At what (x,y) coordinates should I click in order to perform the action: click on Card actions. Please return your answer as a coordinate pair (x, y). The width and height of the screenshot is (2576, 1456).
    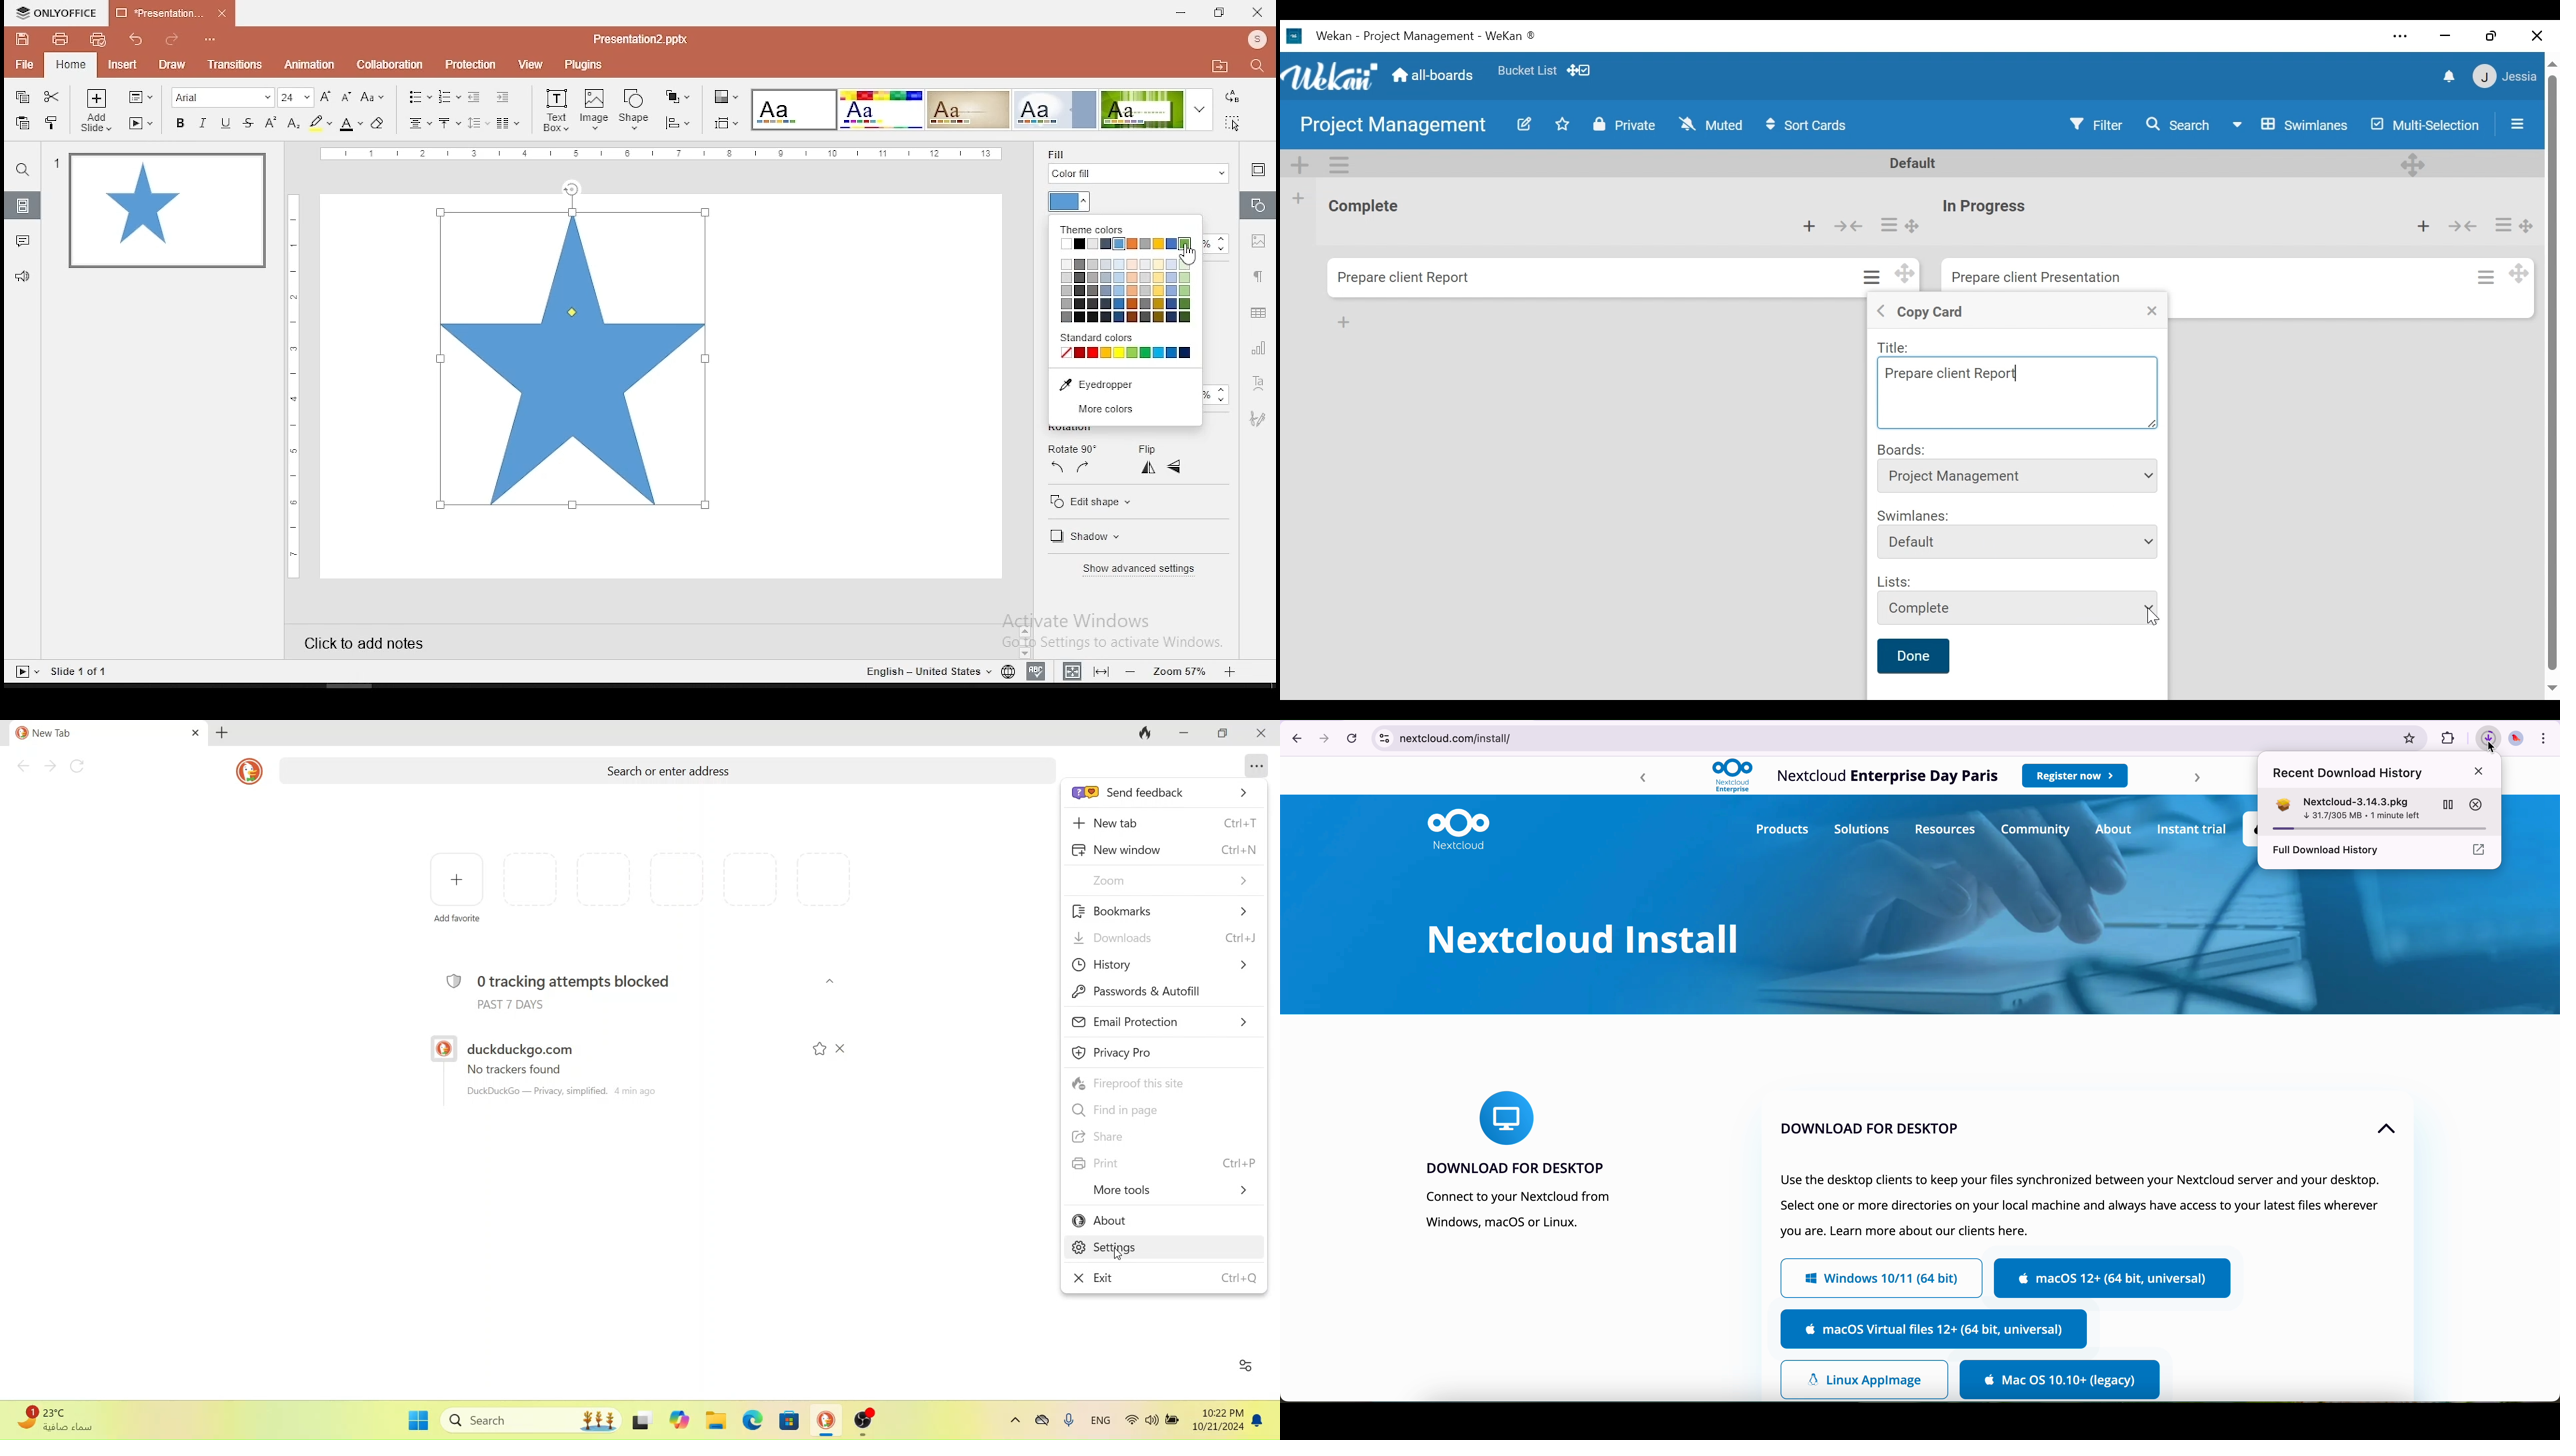
    Looking at the image, I should click on (2503, 225).